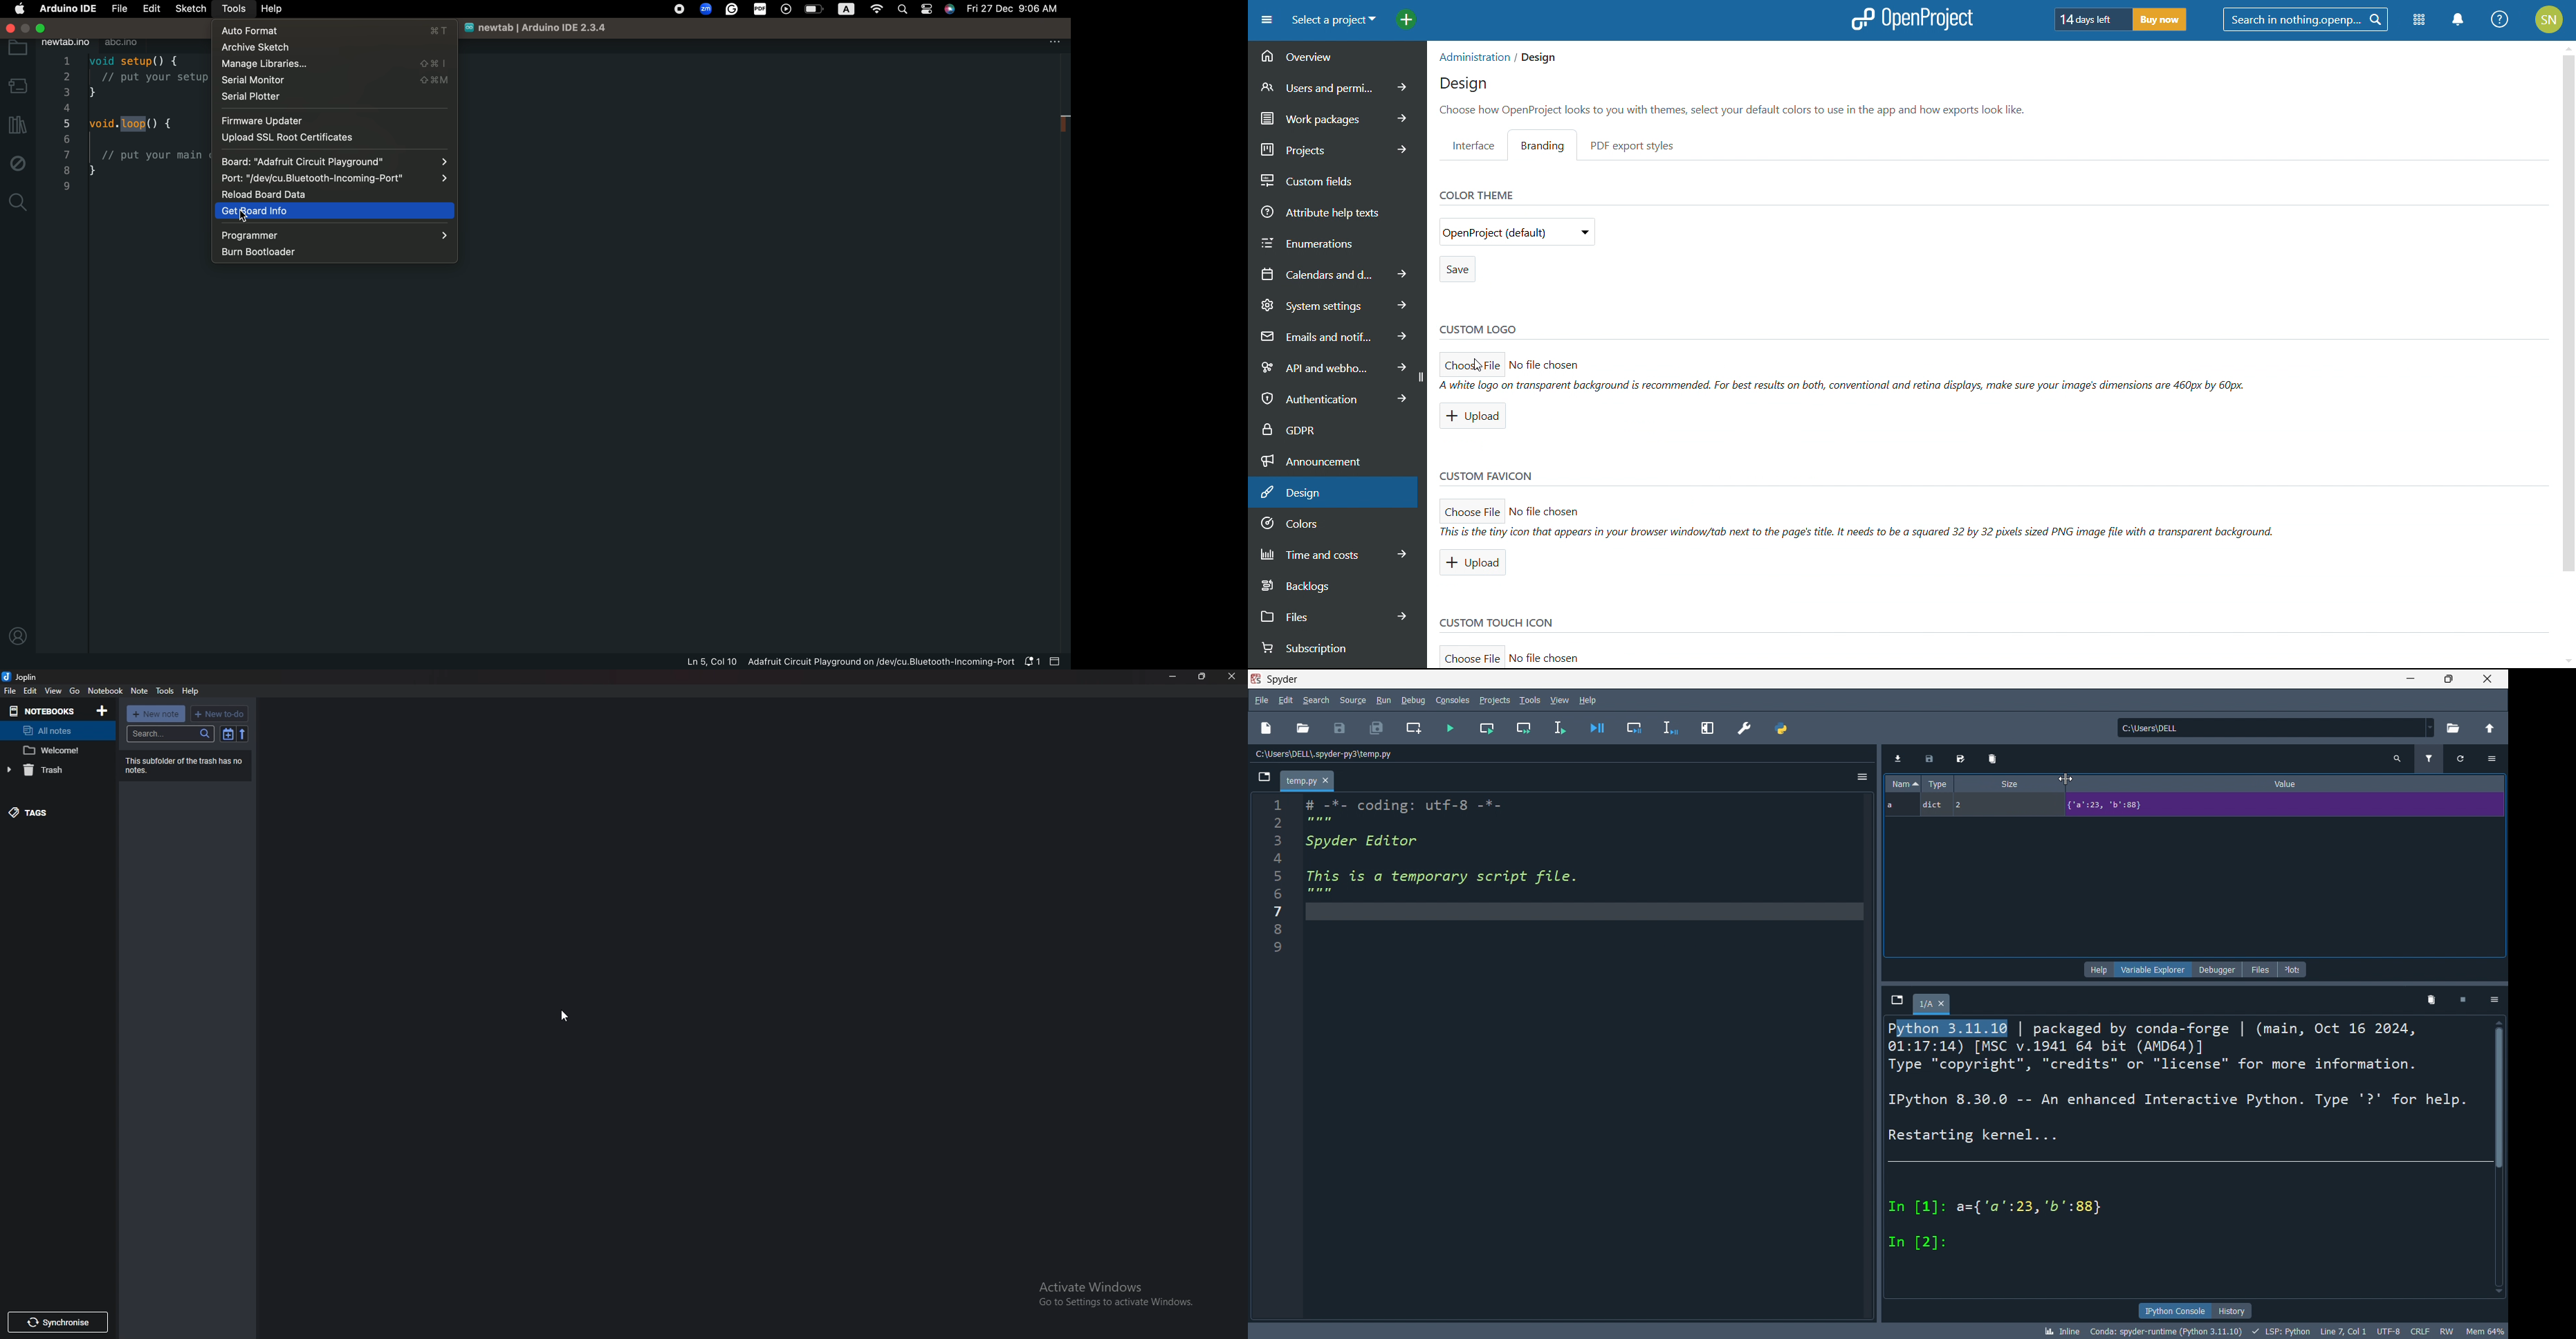 This screenshot has height=1344, width=2576. Describe the element at coordinates (2462, 759) in the screenshot. I see `refresh` at that location.